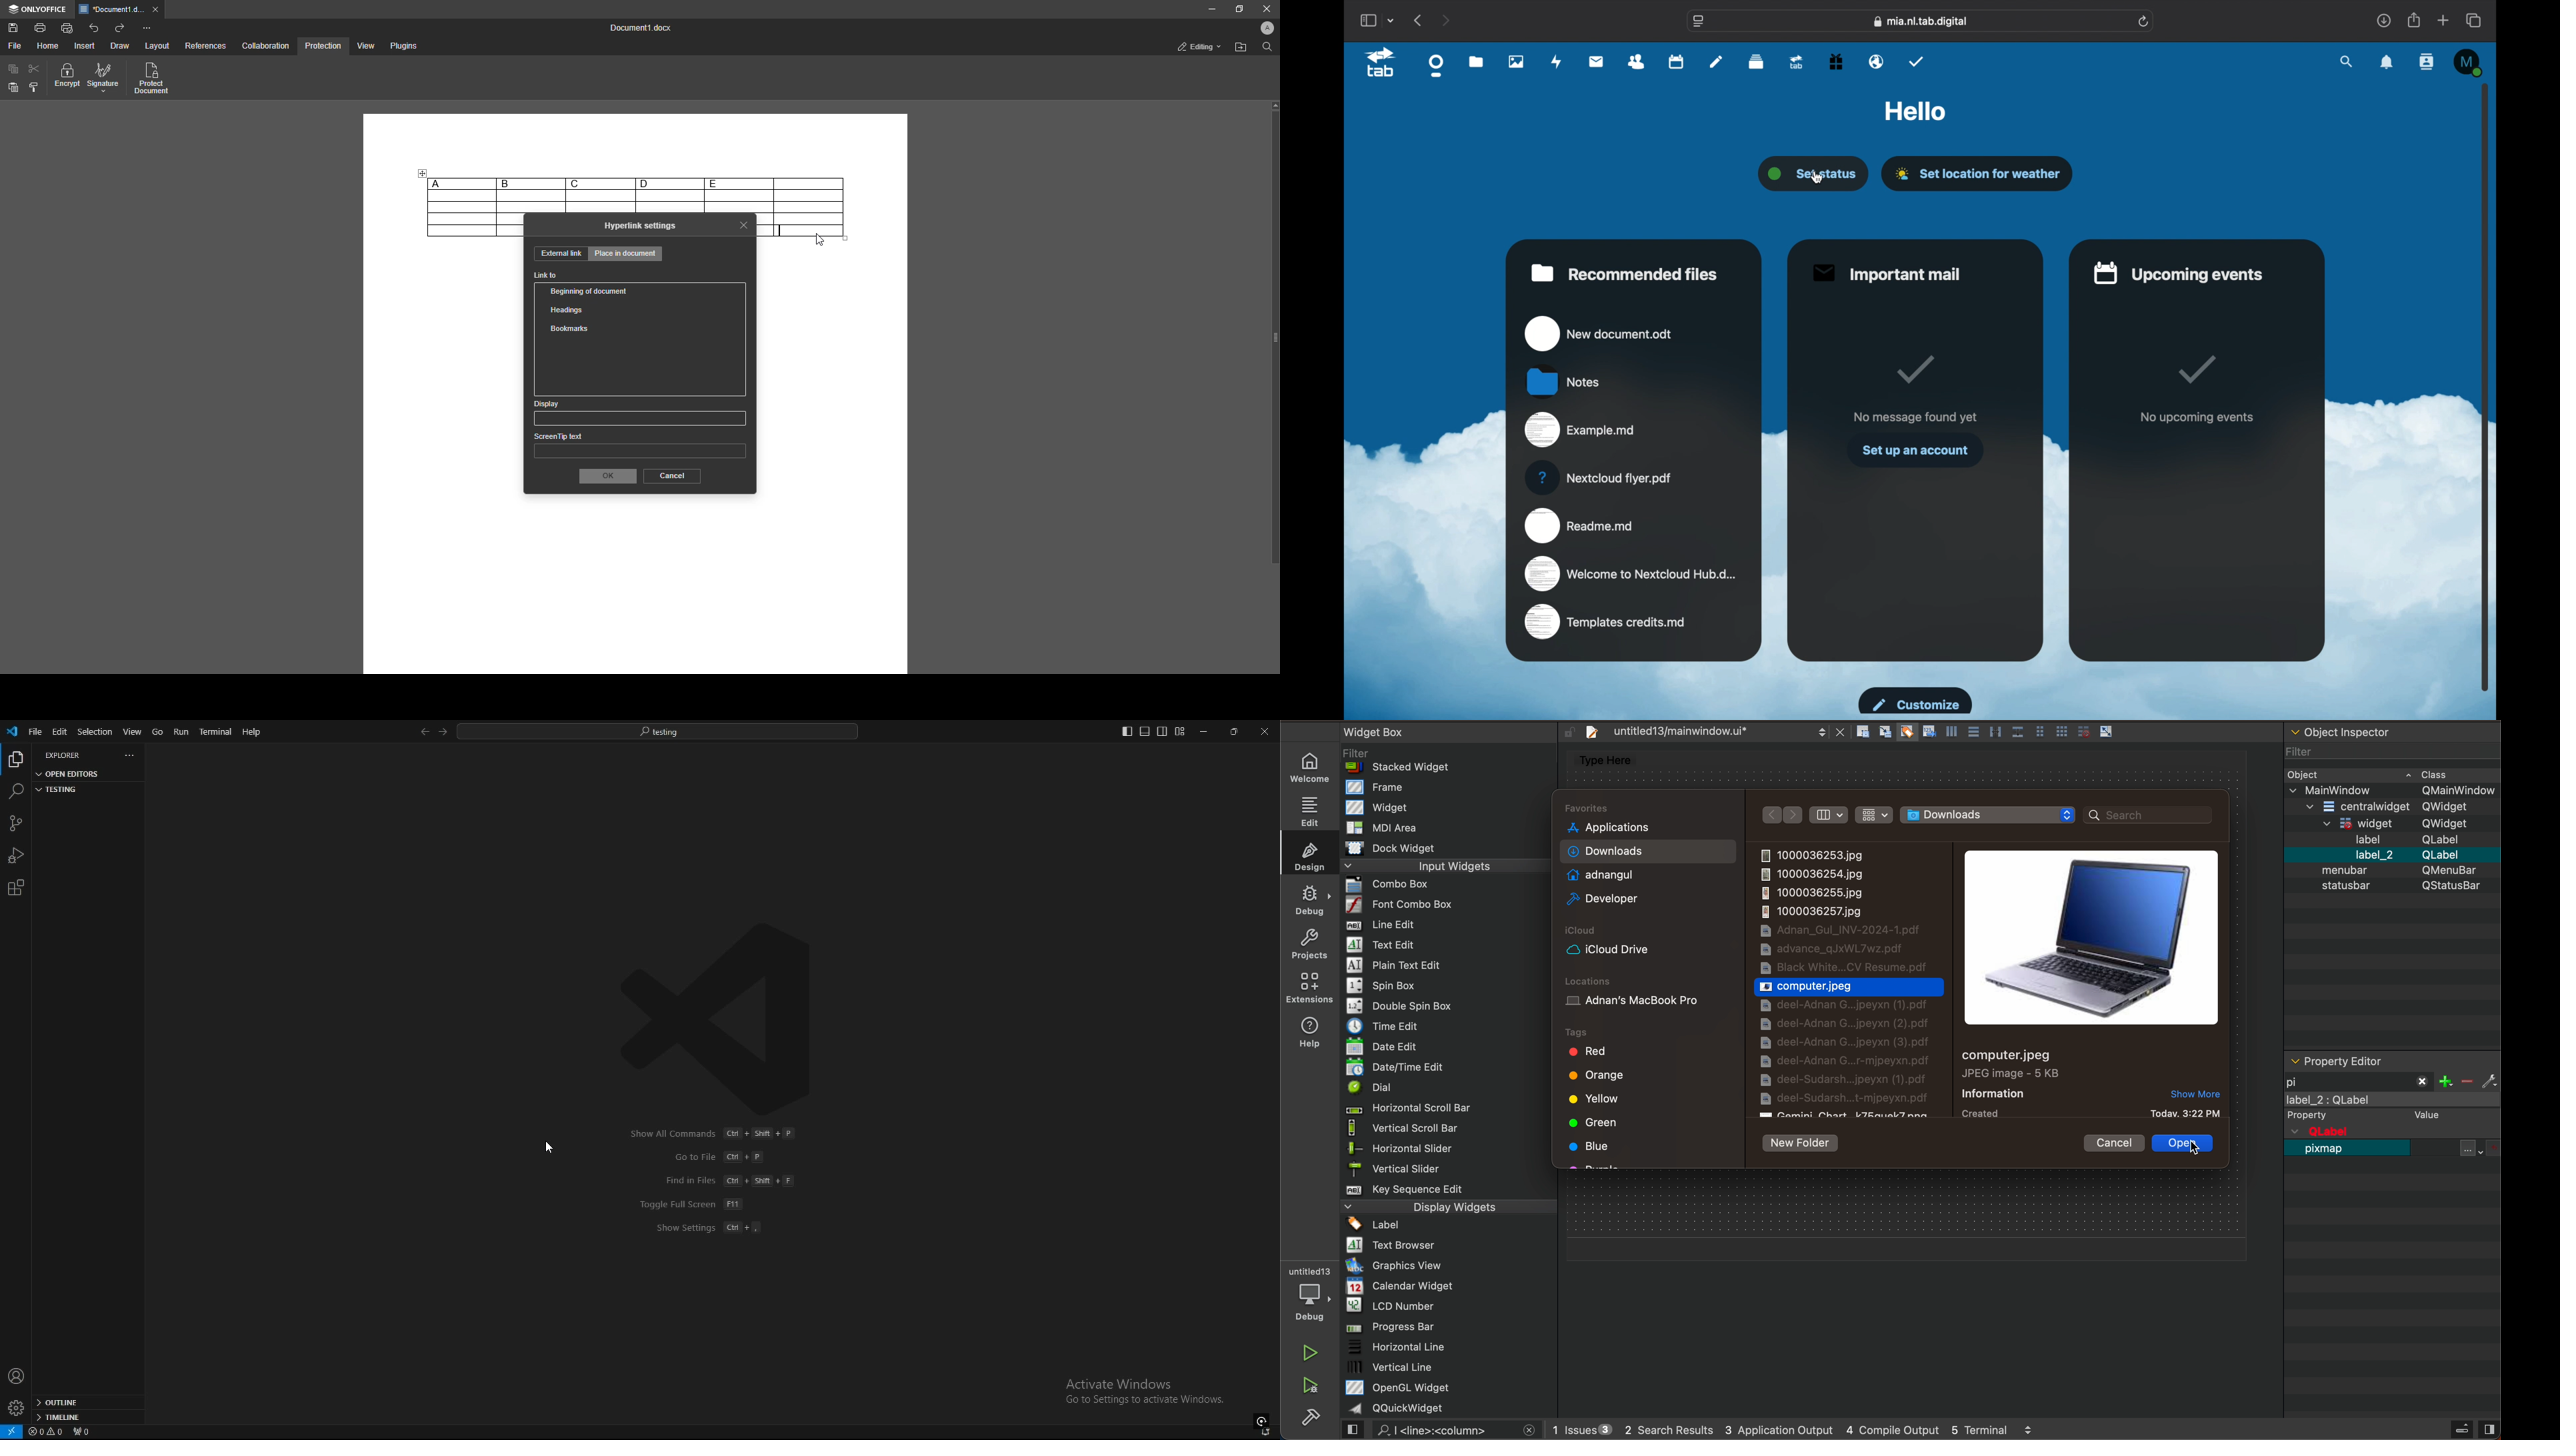 Image resolution: width=2576 pixels, height=1456 pixels. What do you see at coordinates (2005, 1084) in the screenshot?
I see `image details` at bounding box center [2005, 1084].